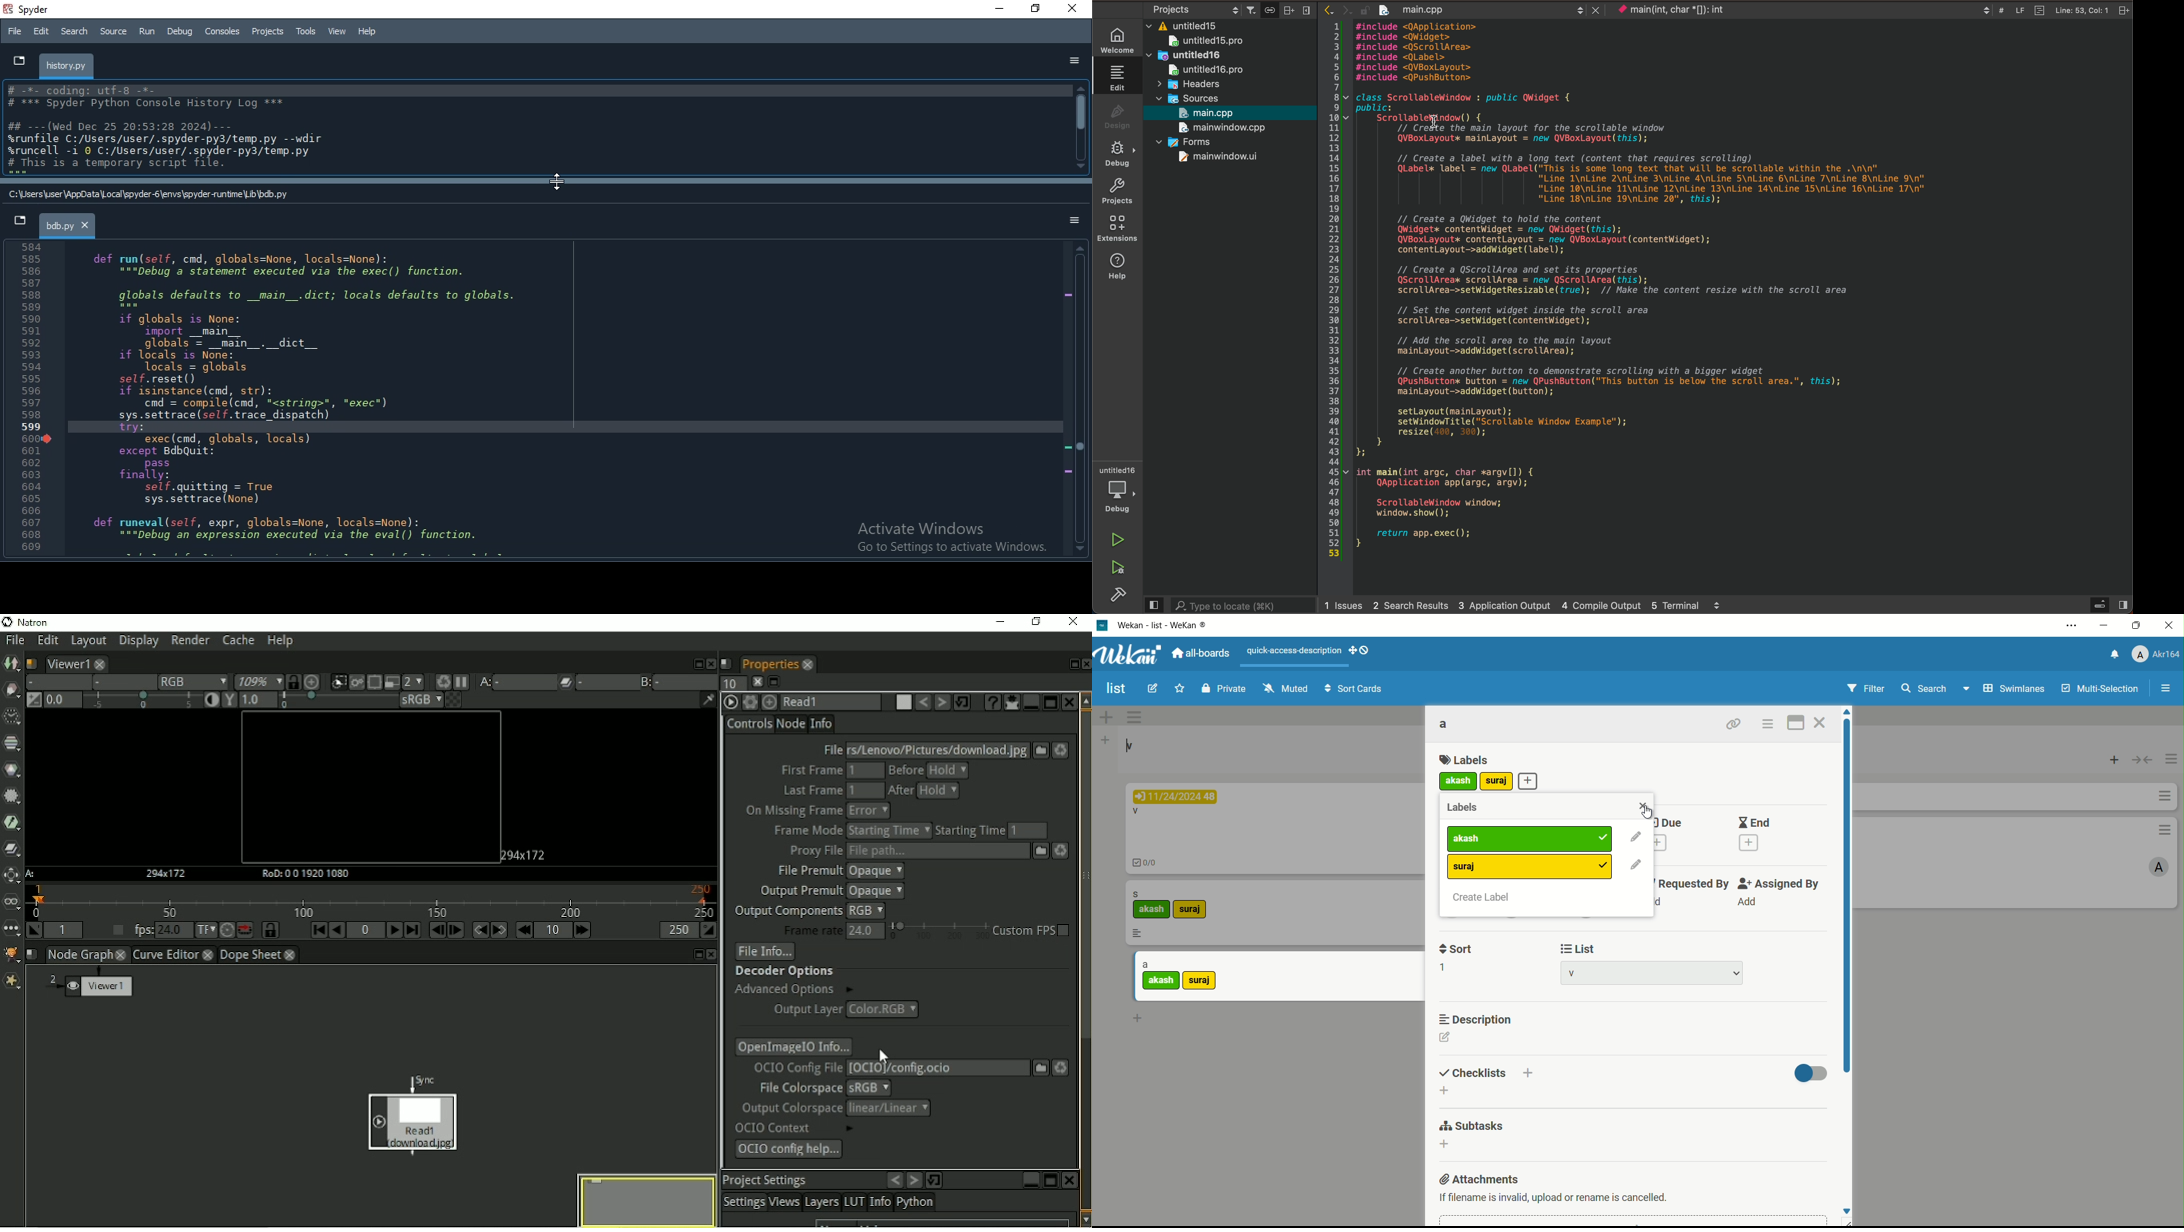  What do you see at coordinates (1194, 97) in the screenshot?
I see `sources` at bounding box center [1194, 97].